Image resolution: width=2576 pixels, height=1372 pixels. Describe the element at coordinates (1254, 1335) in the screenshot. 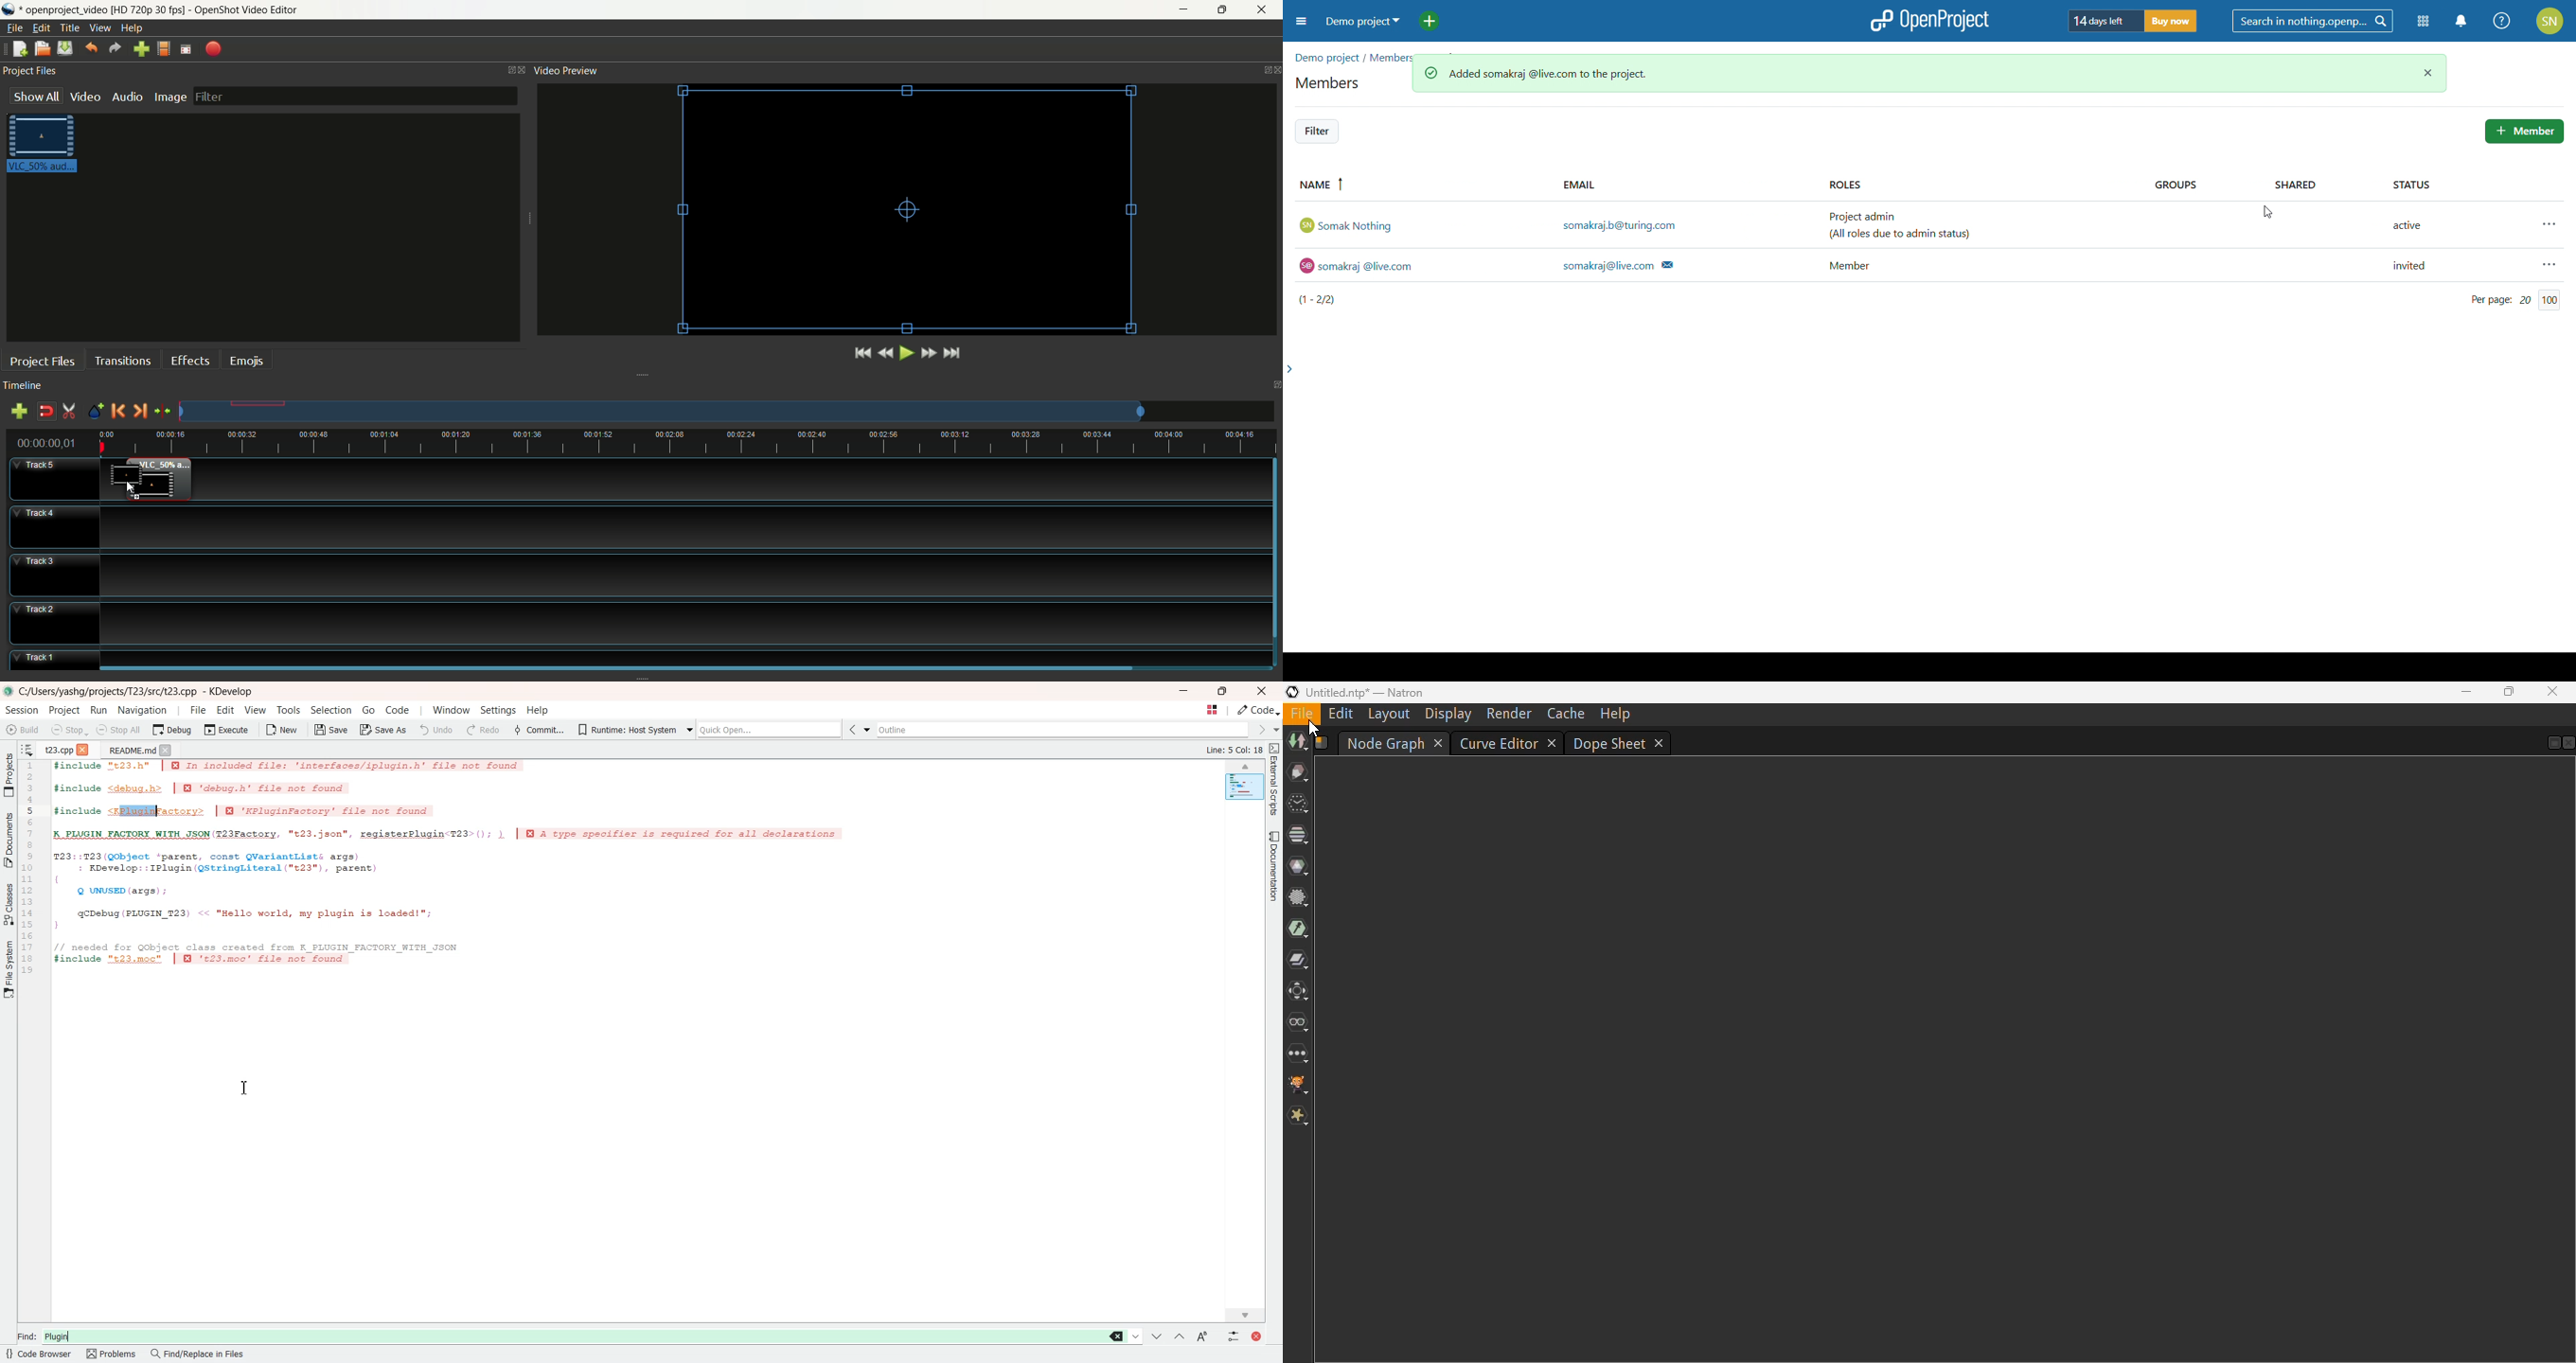

I see `Close window` at that location.